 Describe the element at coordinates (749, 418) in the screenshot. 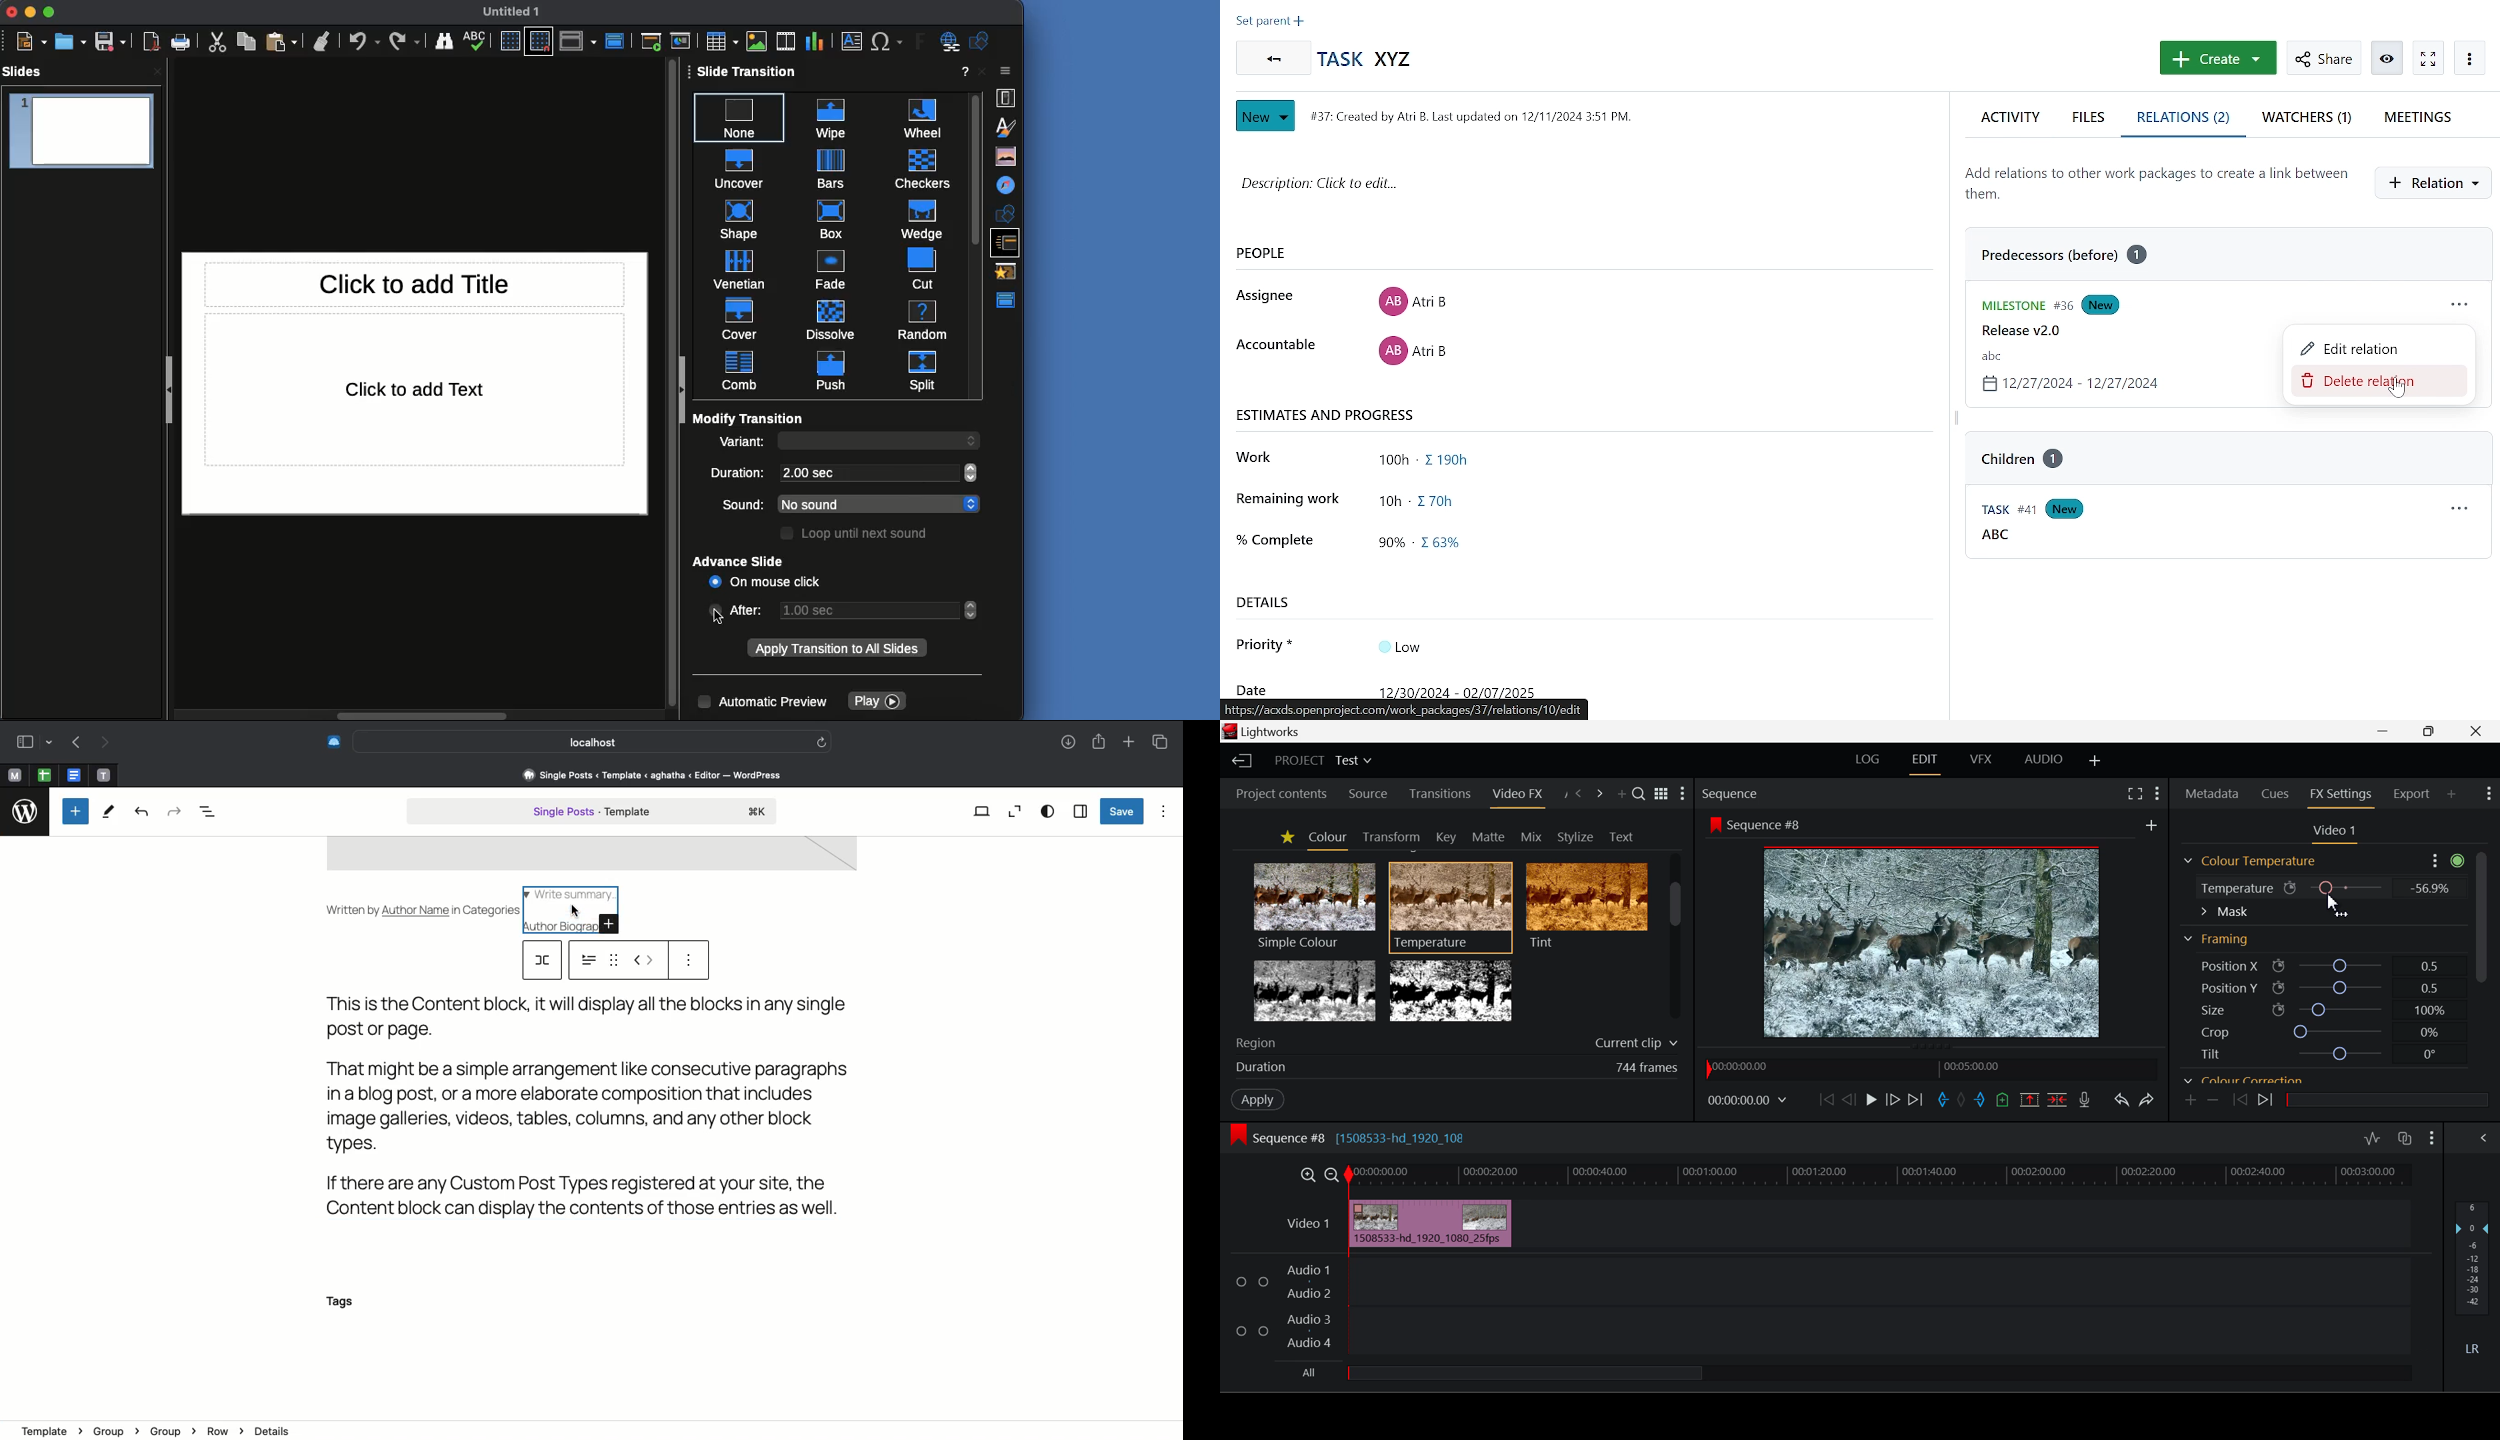

I see `Modify transition` at that location.